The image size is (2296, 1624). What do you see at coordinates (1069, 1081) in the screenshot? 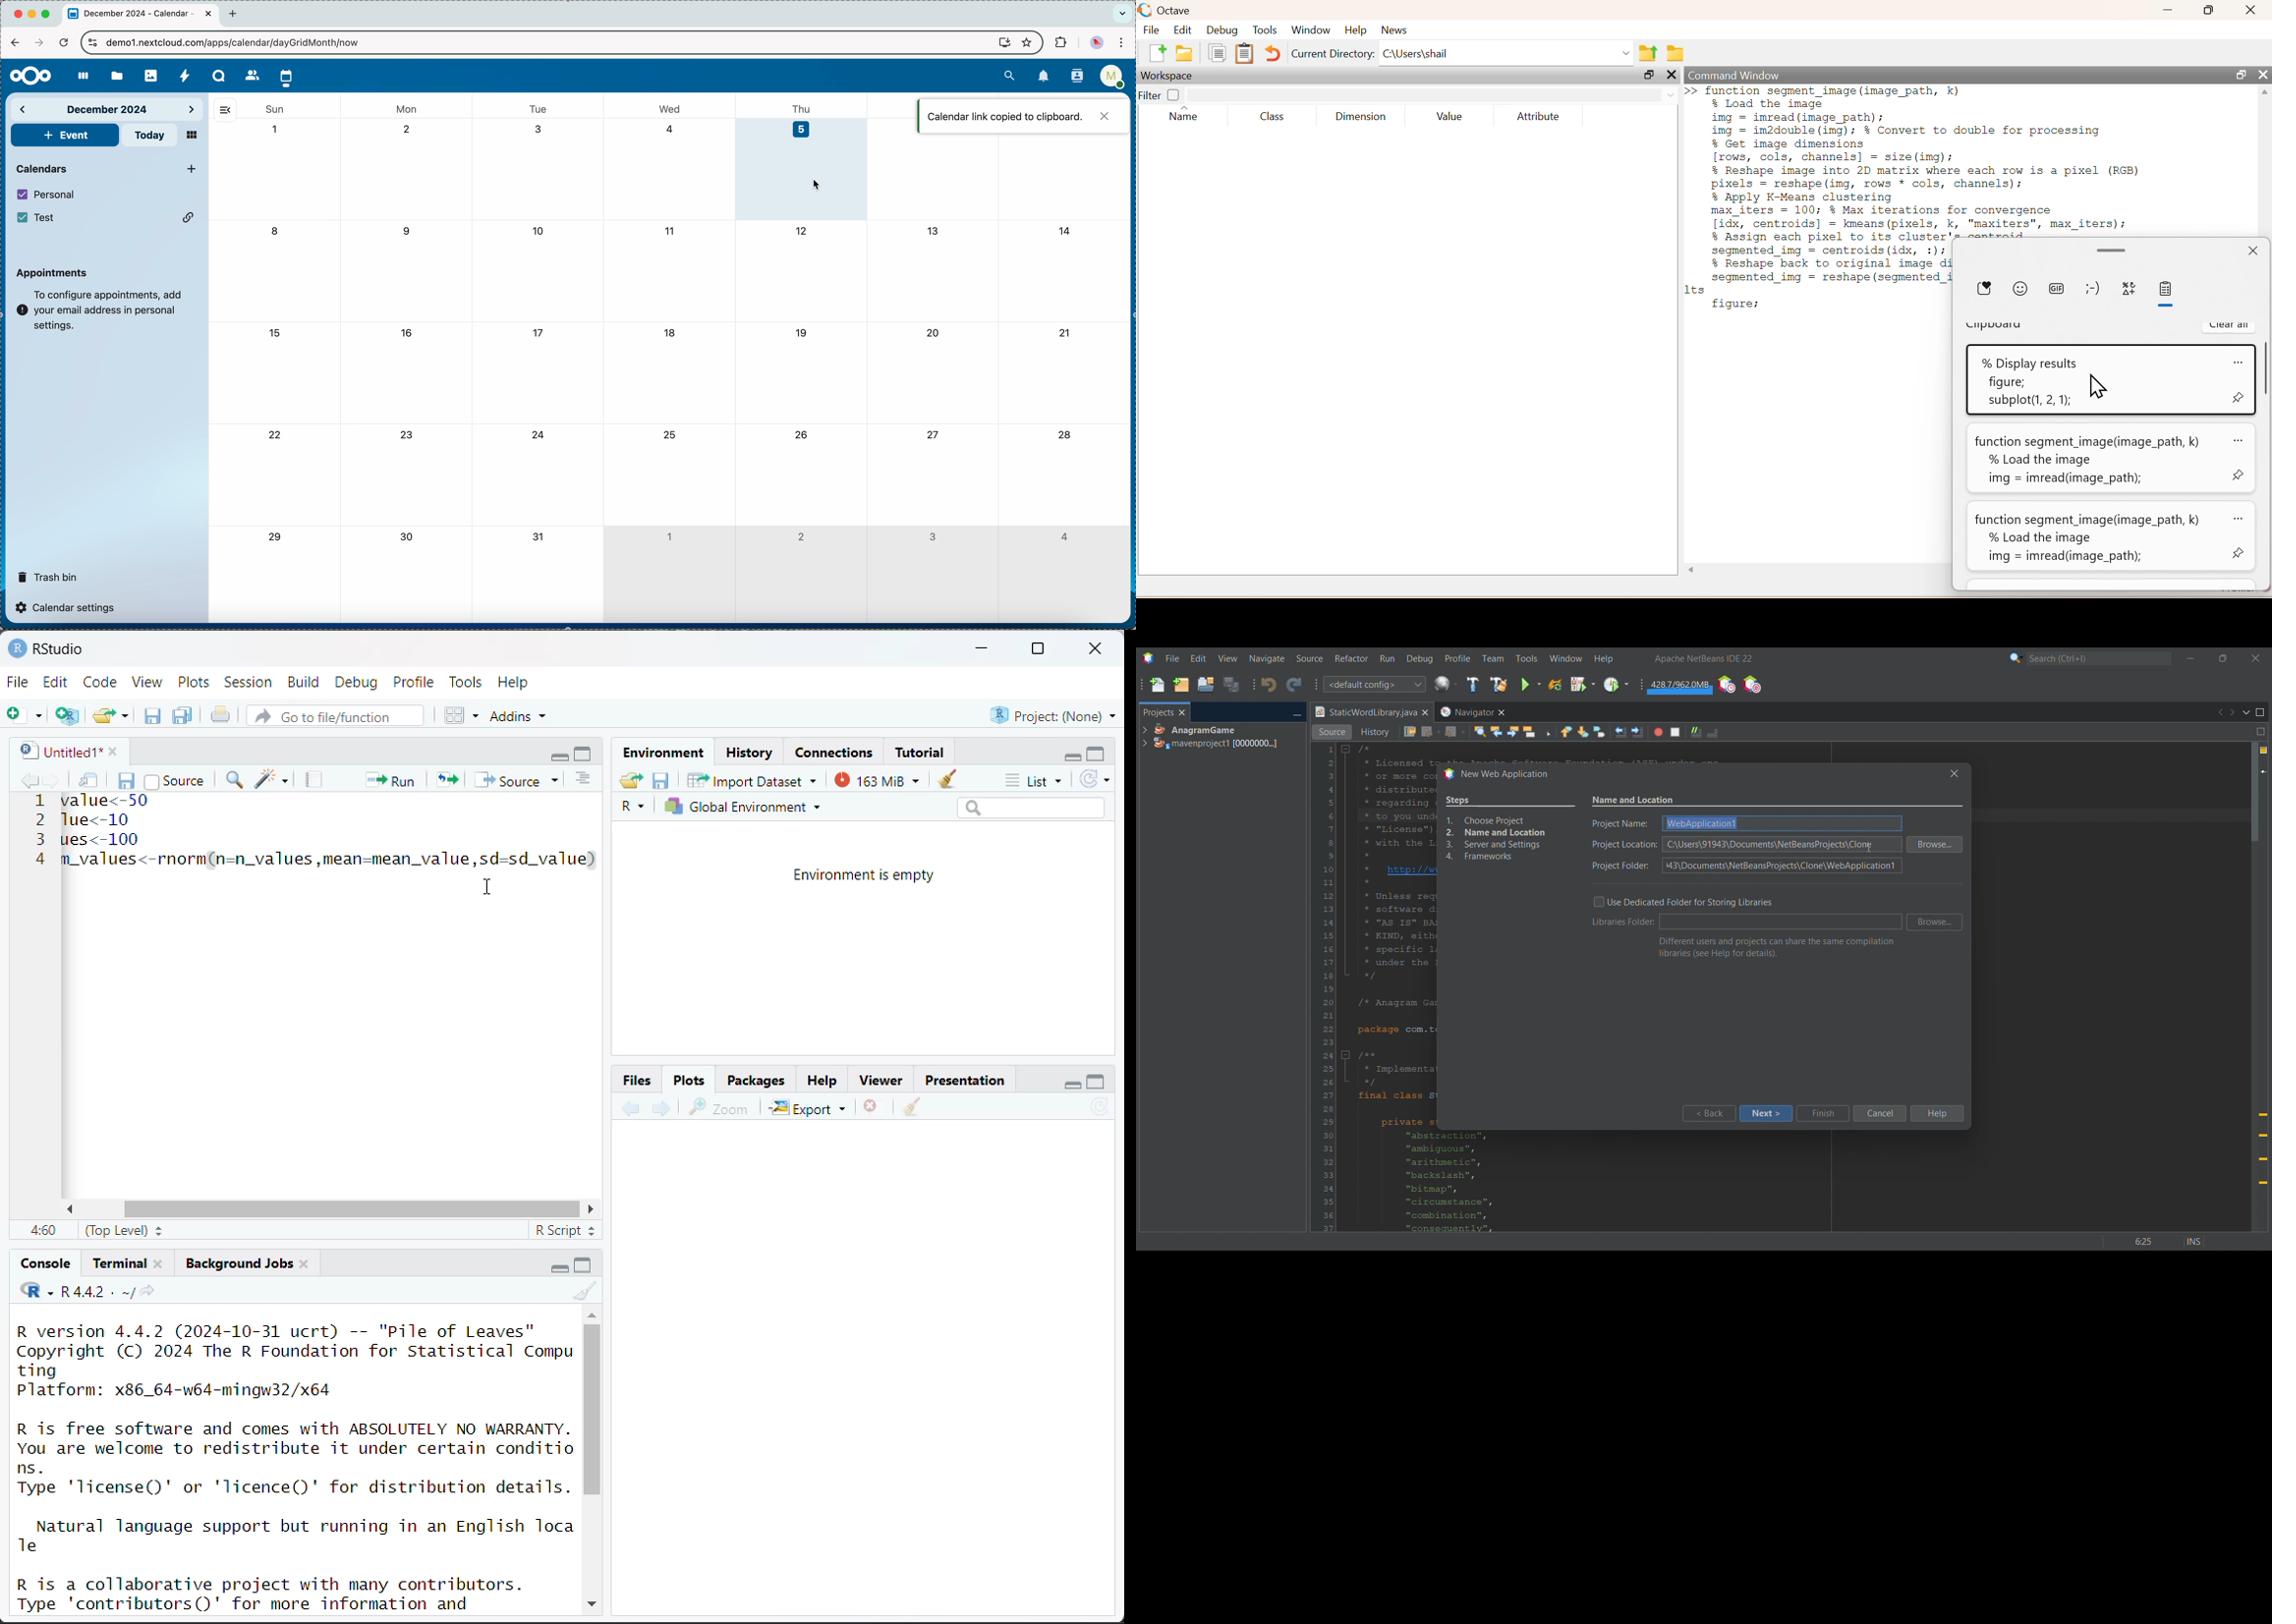
I see `minimize` at bounding box center [1069, 1081].